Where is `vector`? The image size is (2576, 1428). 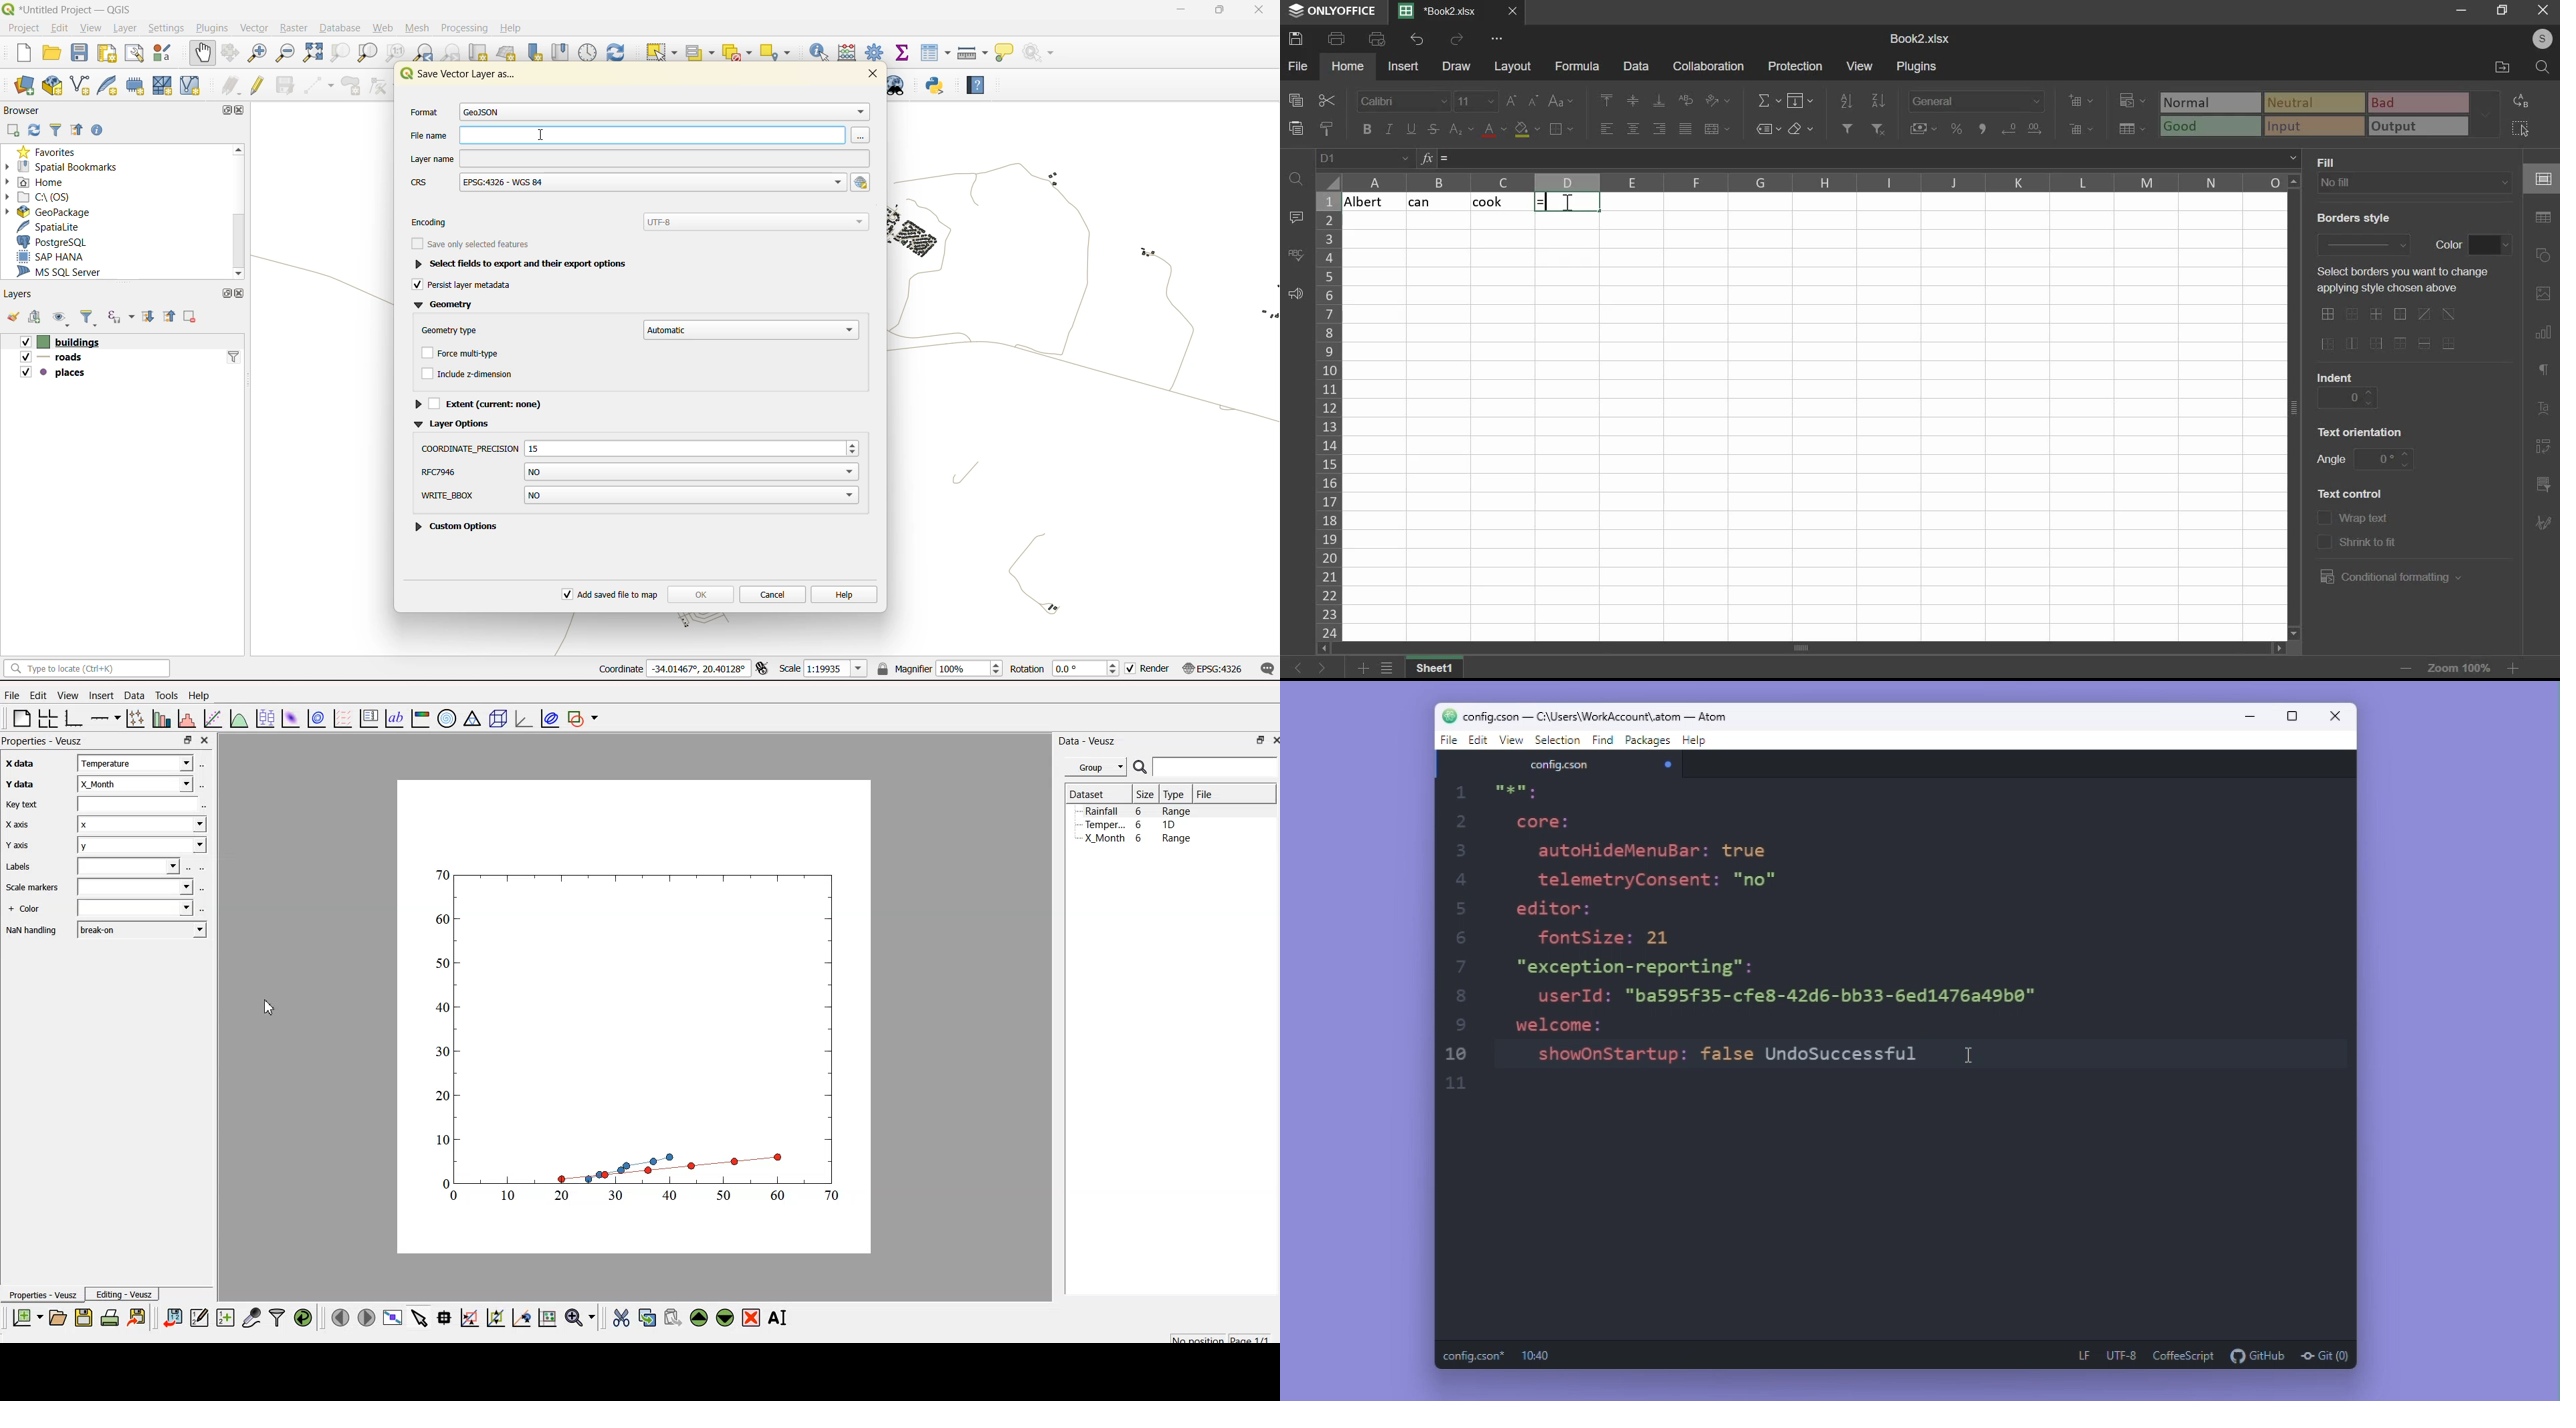 vector is located at coordinates (259, 29).